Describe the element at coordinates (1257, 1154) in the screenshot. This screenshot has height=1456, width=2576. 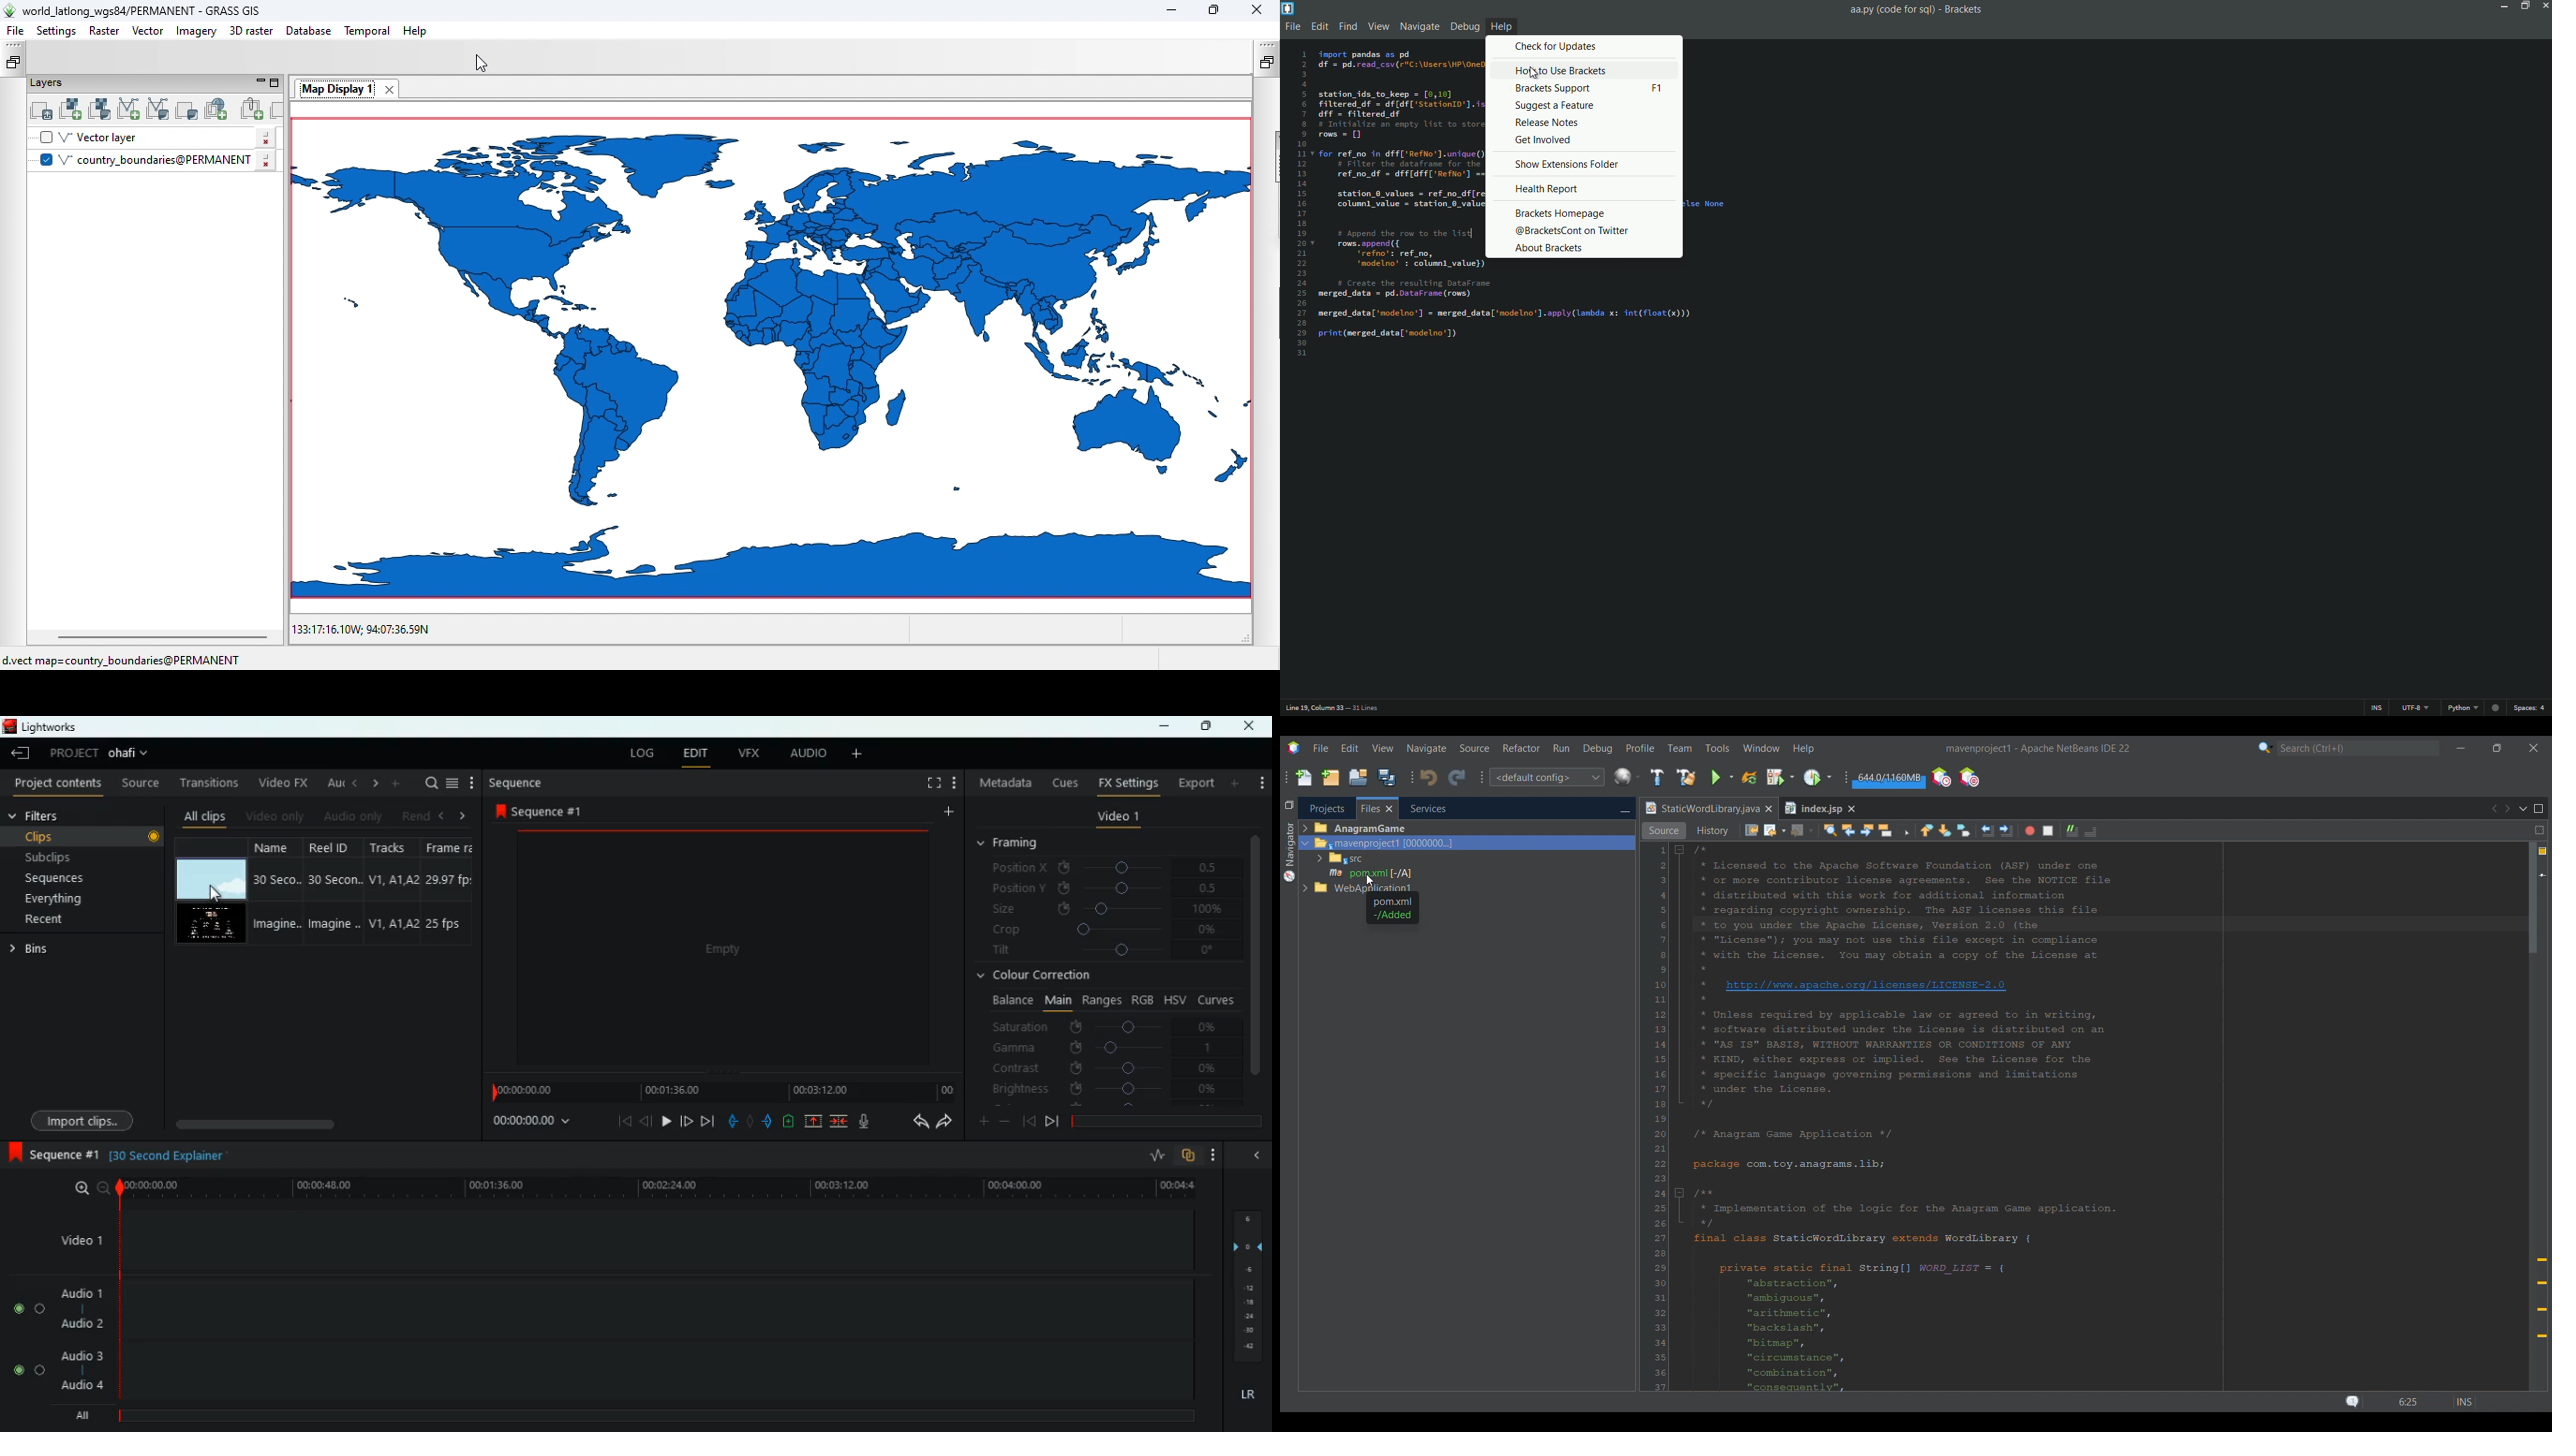
I see `minimize` at that location.